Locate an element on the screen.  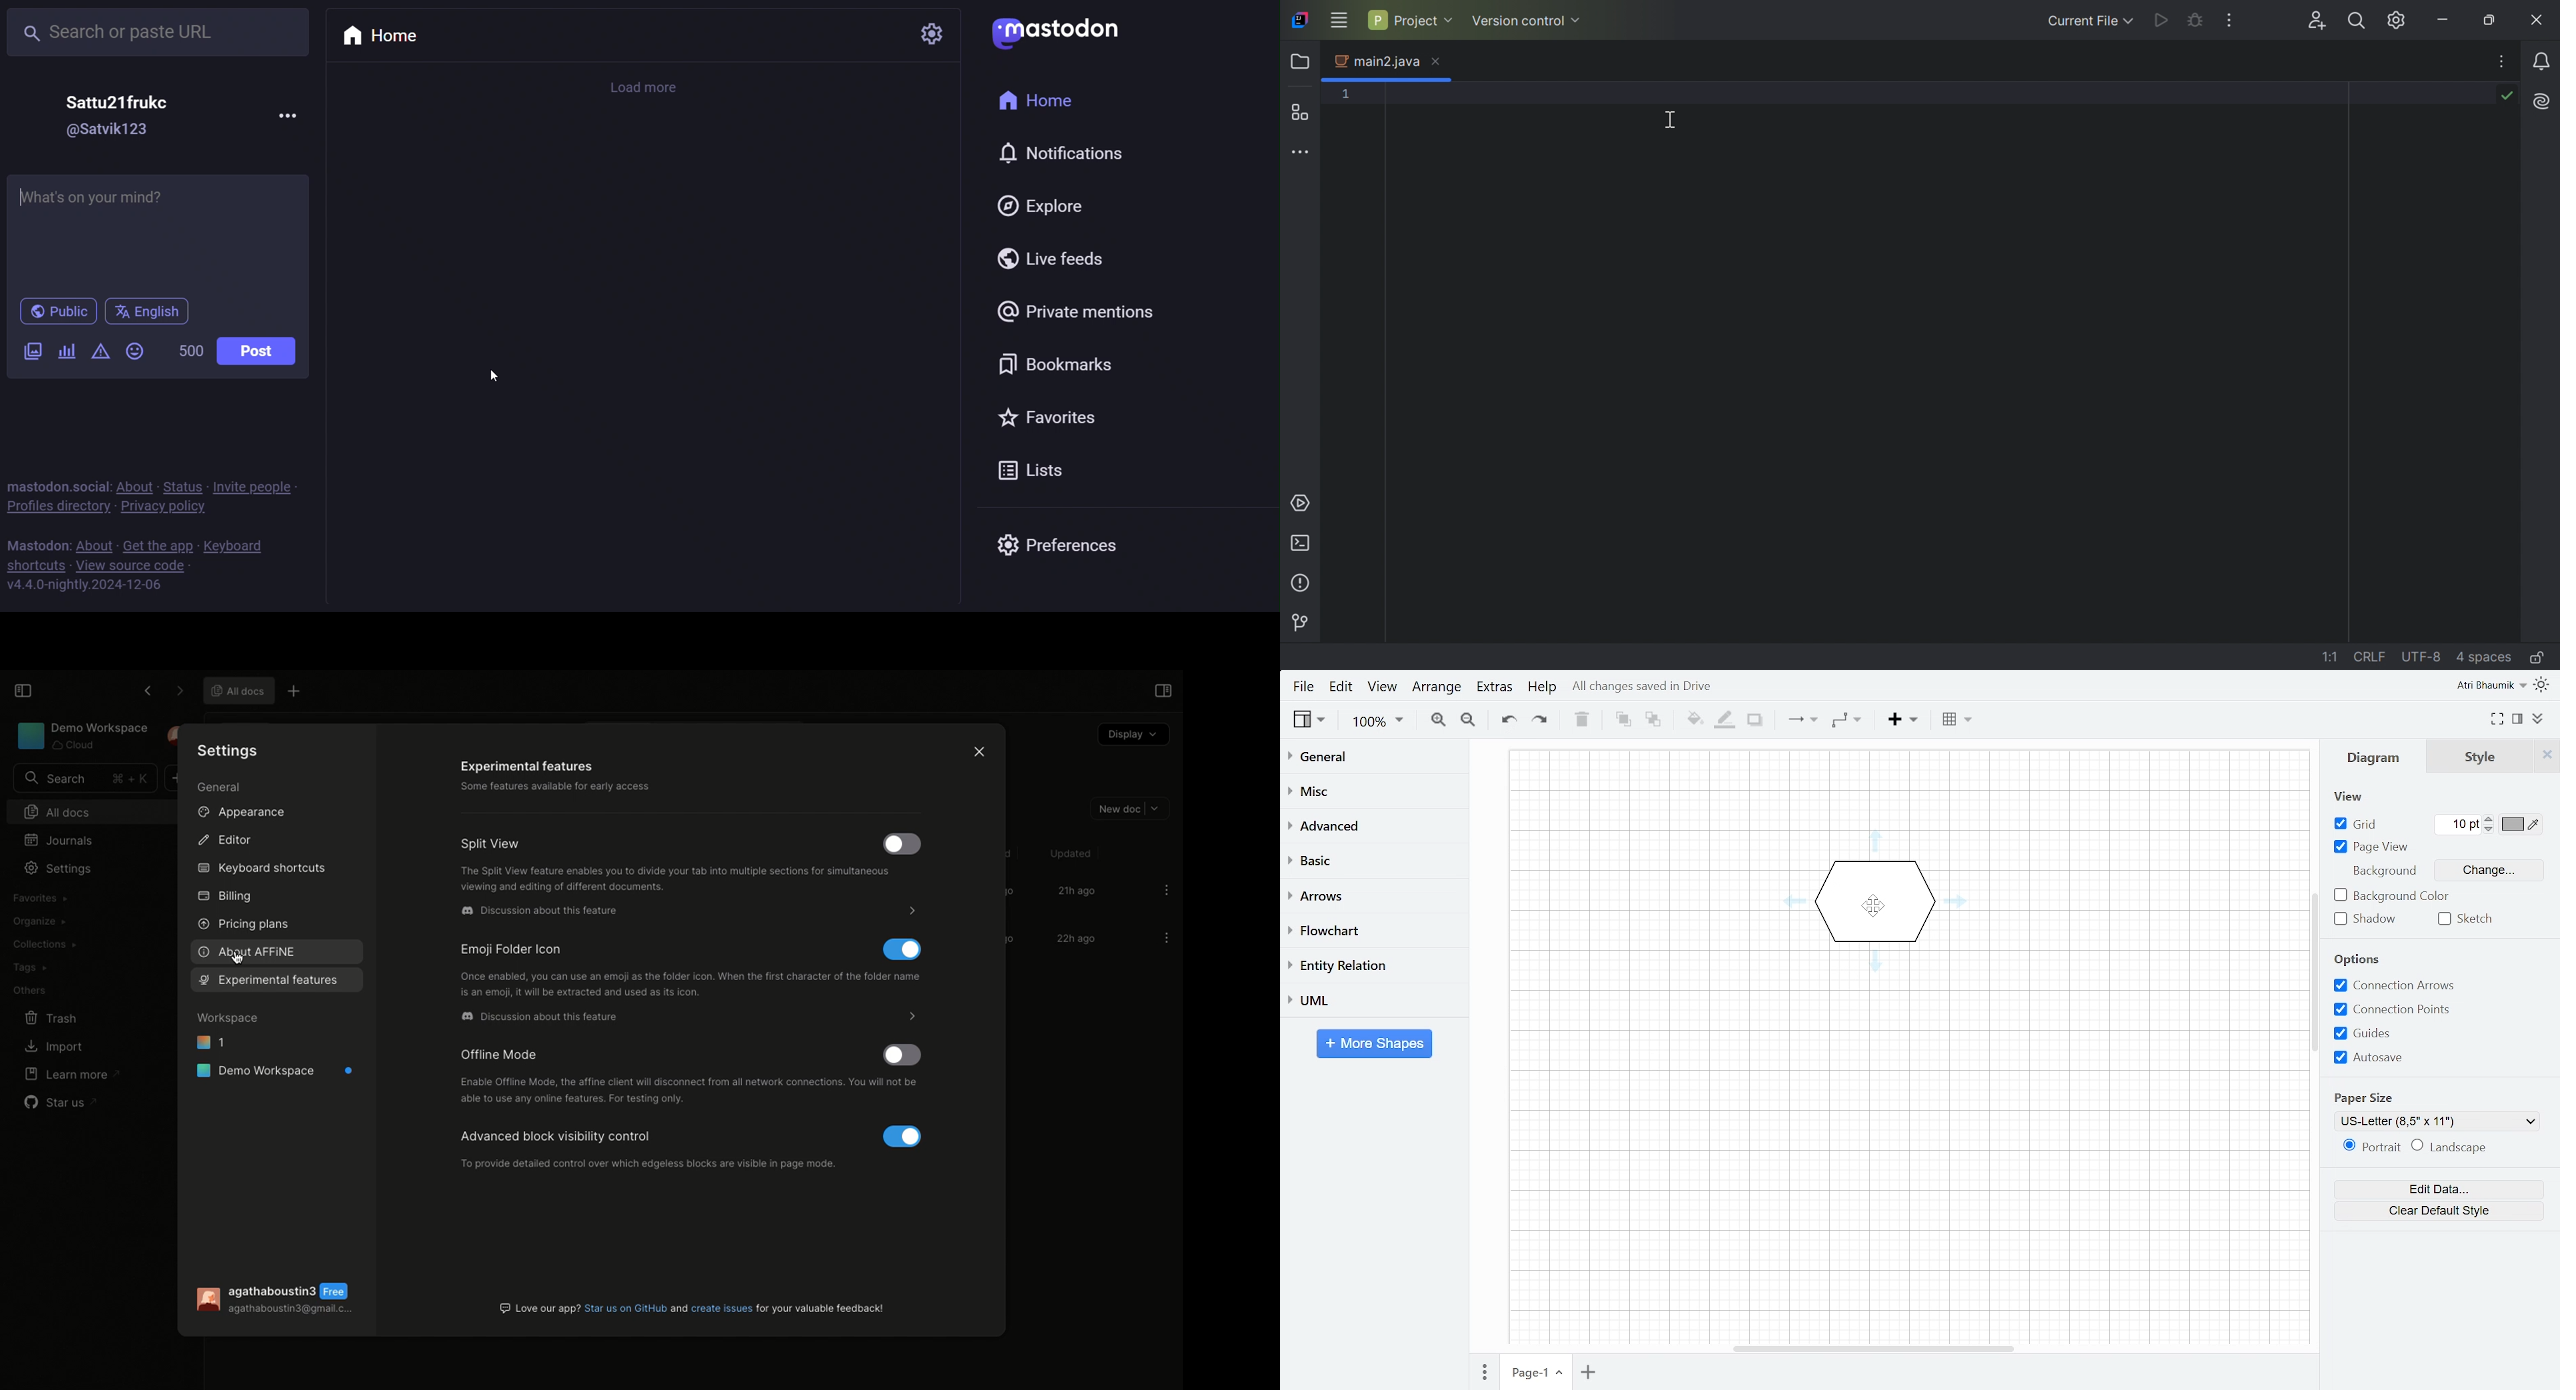
Create workspace is located at coordinates (81, 920).